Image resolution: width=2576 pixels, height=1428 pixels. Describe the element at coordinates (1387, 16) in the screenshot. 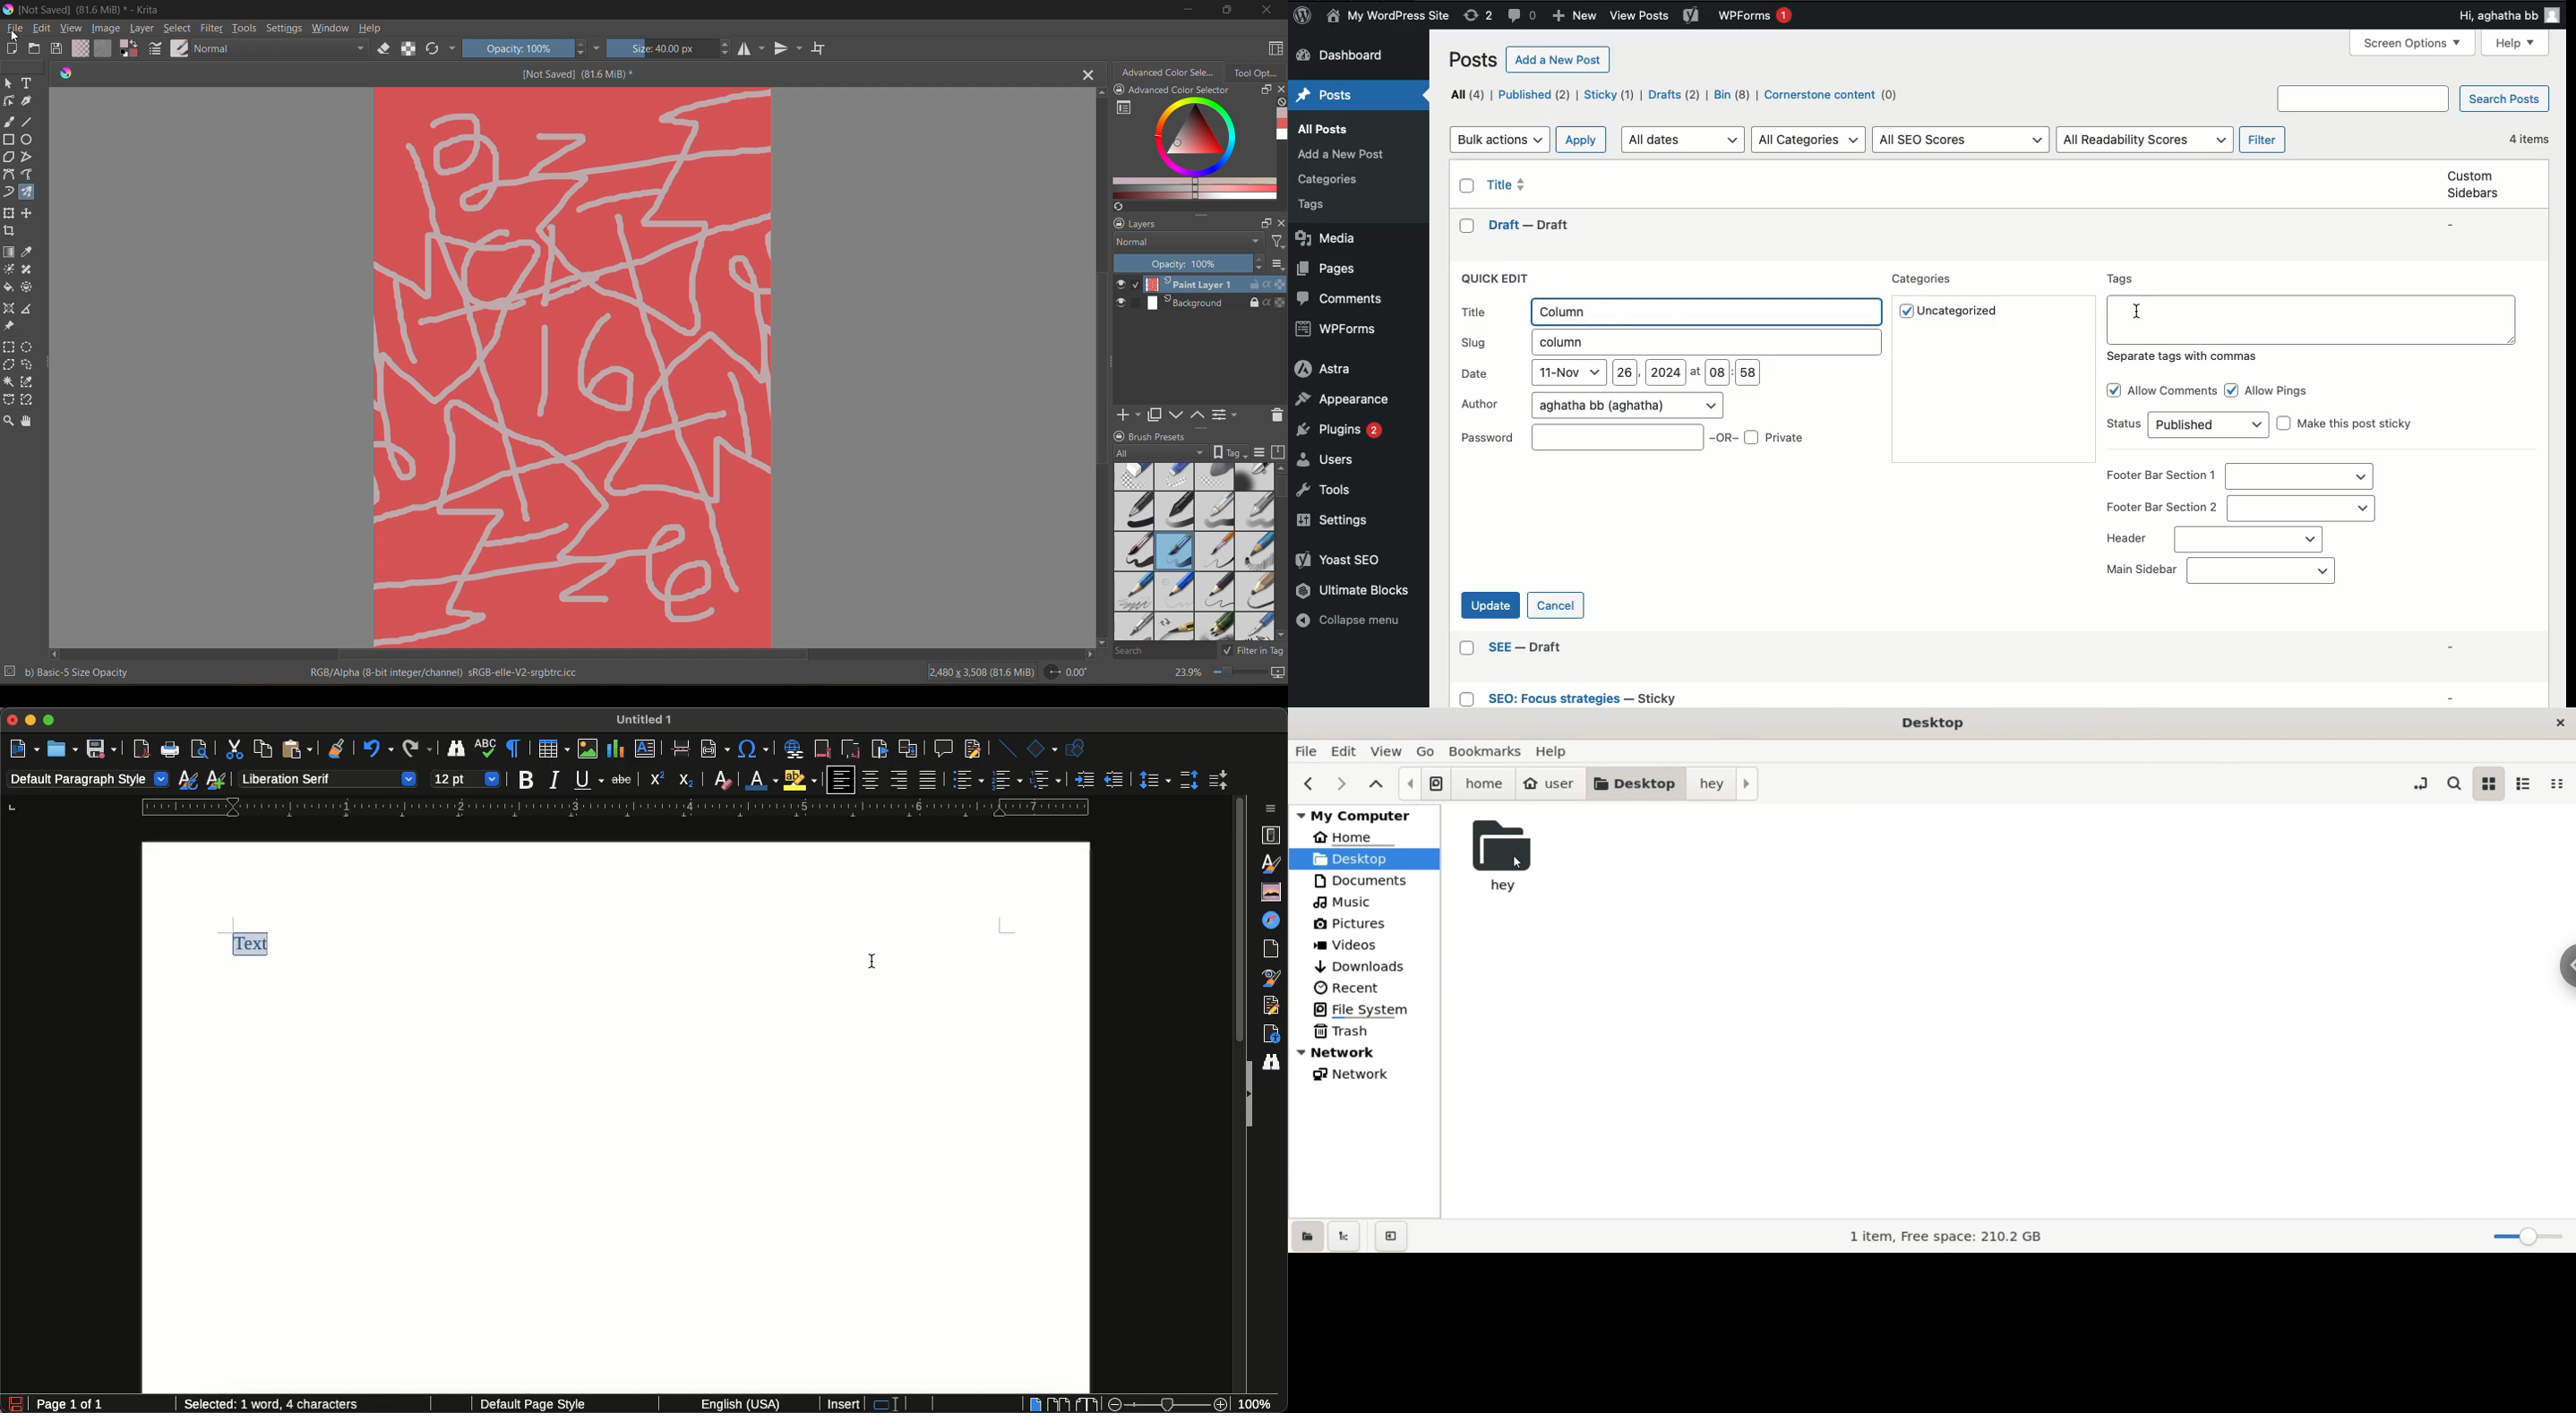

I see `Name` at that location.